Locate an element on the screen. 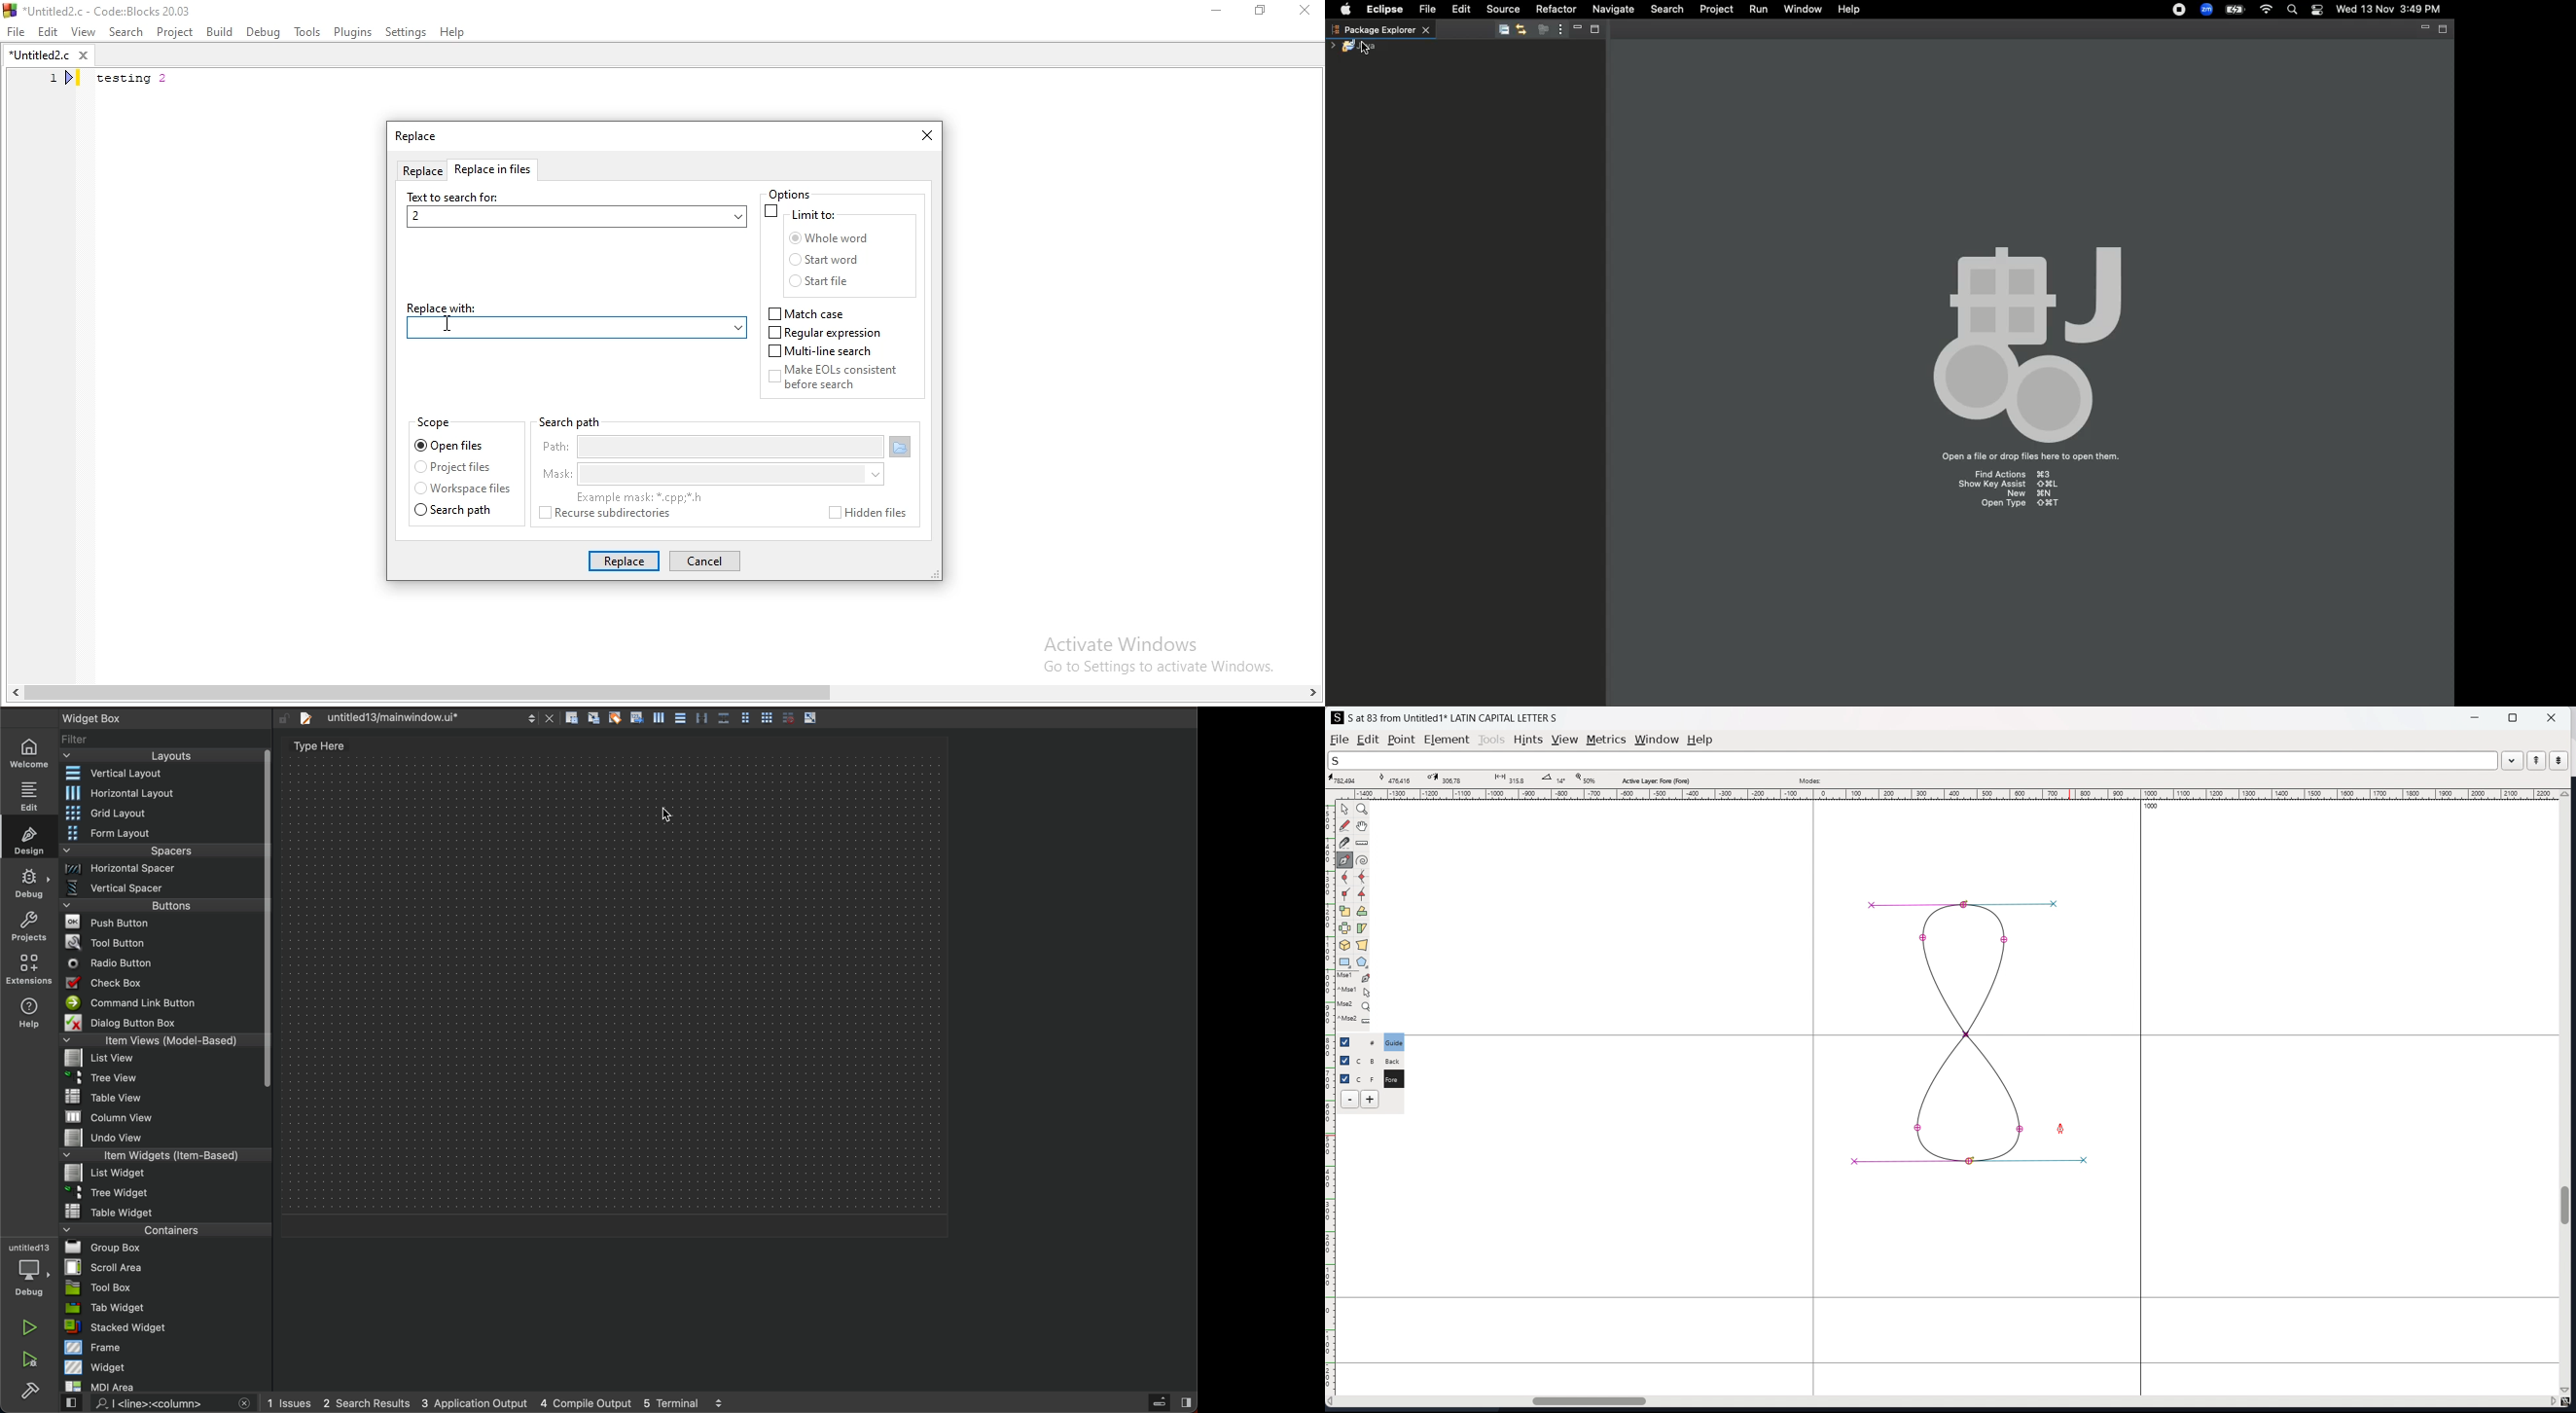  tab widget is located at coordinates (163, 1308).